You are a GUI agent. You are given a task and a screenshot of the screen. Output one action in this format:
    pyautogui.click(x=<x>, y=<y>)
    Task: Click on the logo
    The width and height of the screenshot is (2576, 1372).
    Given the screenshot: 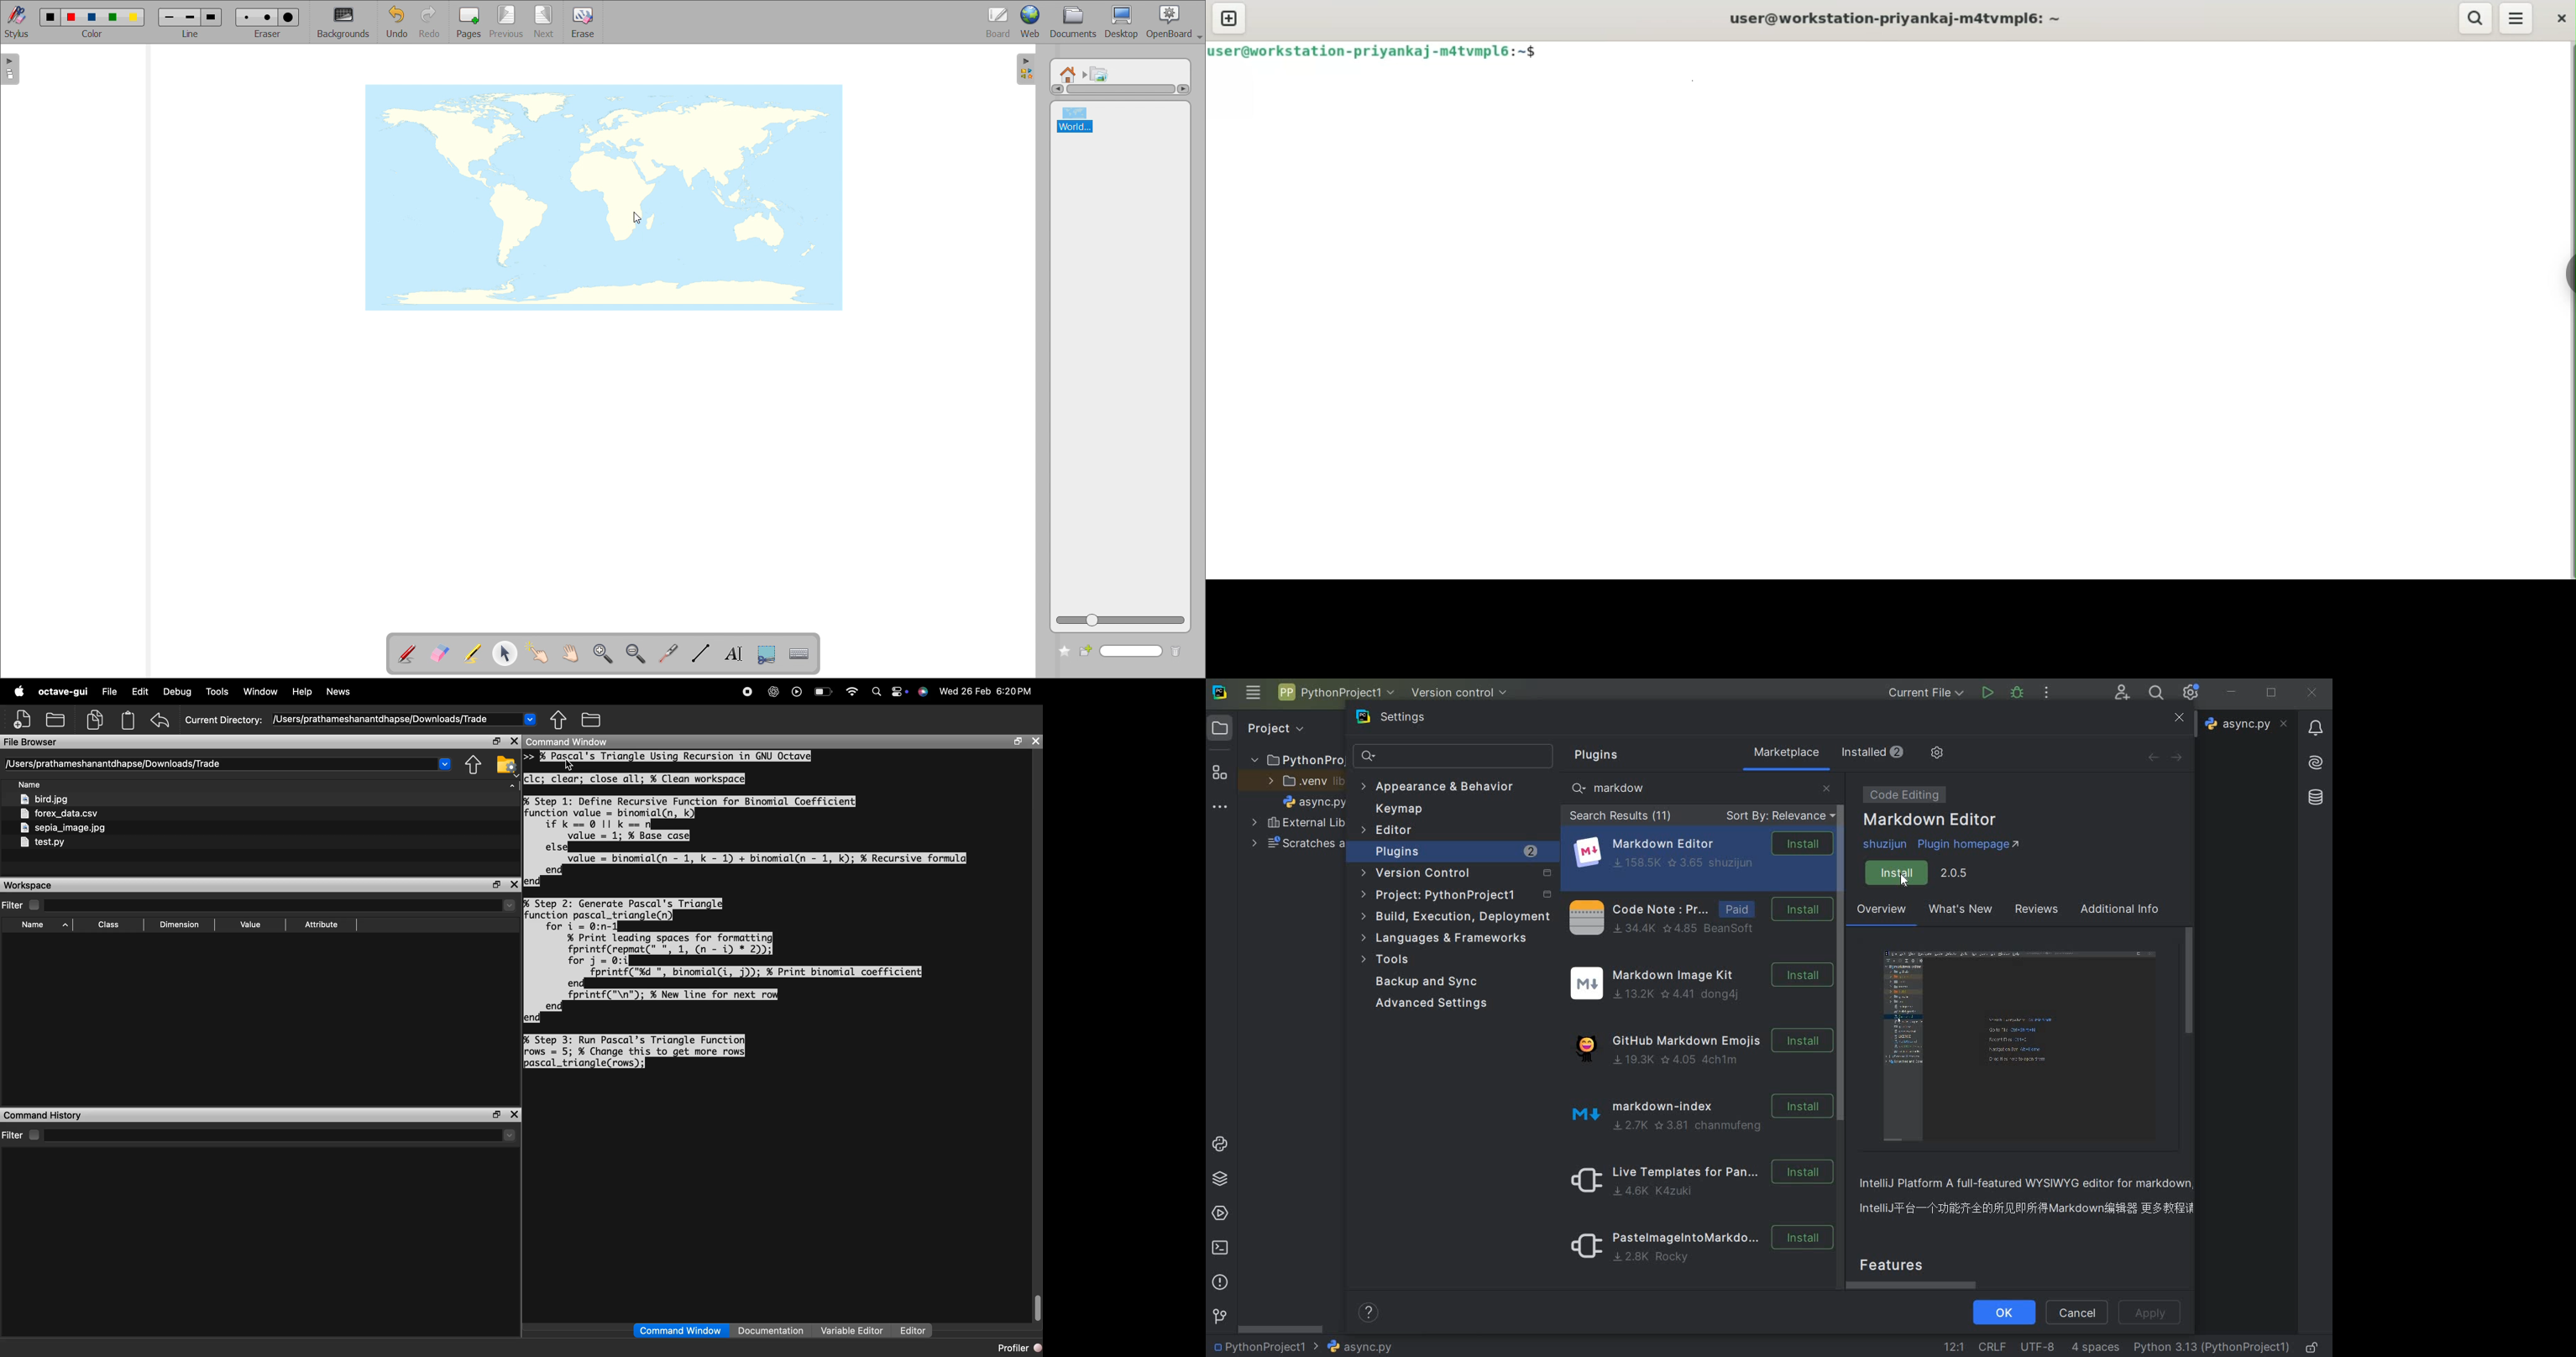 What is the action you would take?
    pyautogui.click(x=924, y=692)
    